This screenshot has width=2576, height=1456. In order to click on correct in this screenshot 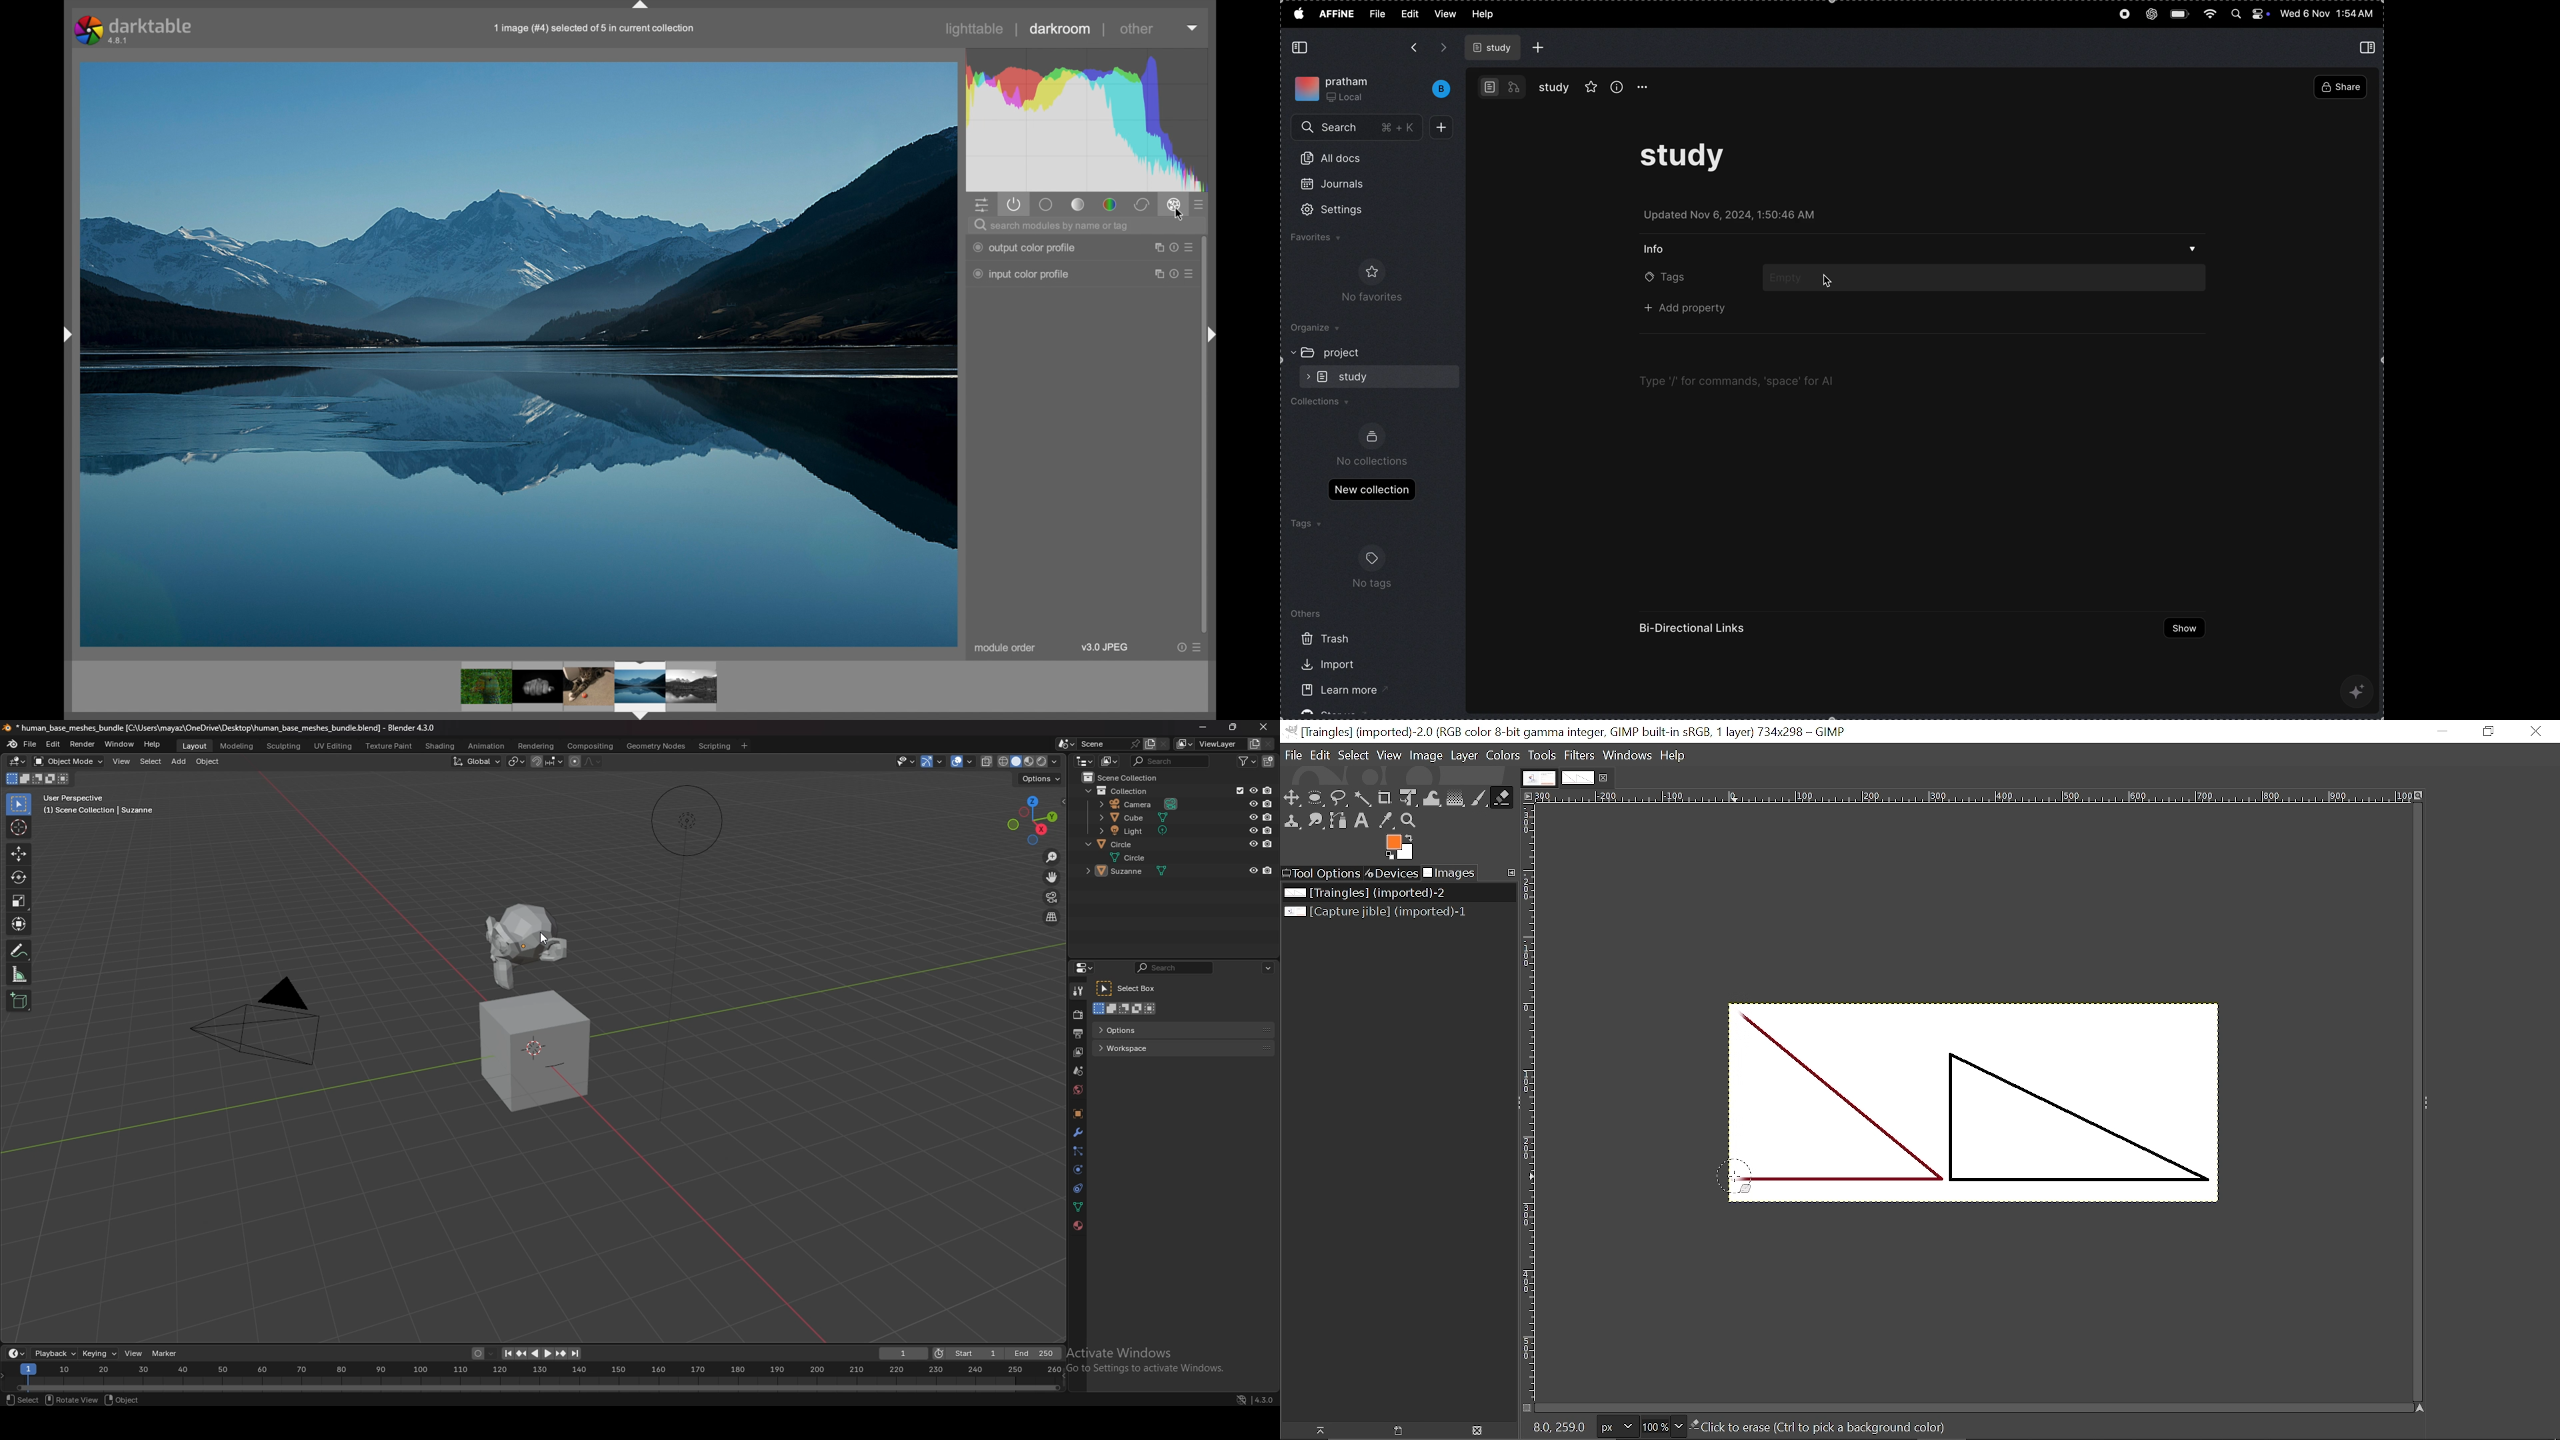, I will do `click(1141, 205)`.